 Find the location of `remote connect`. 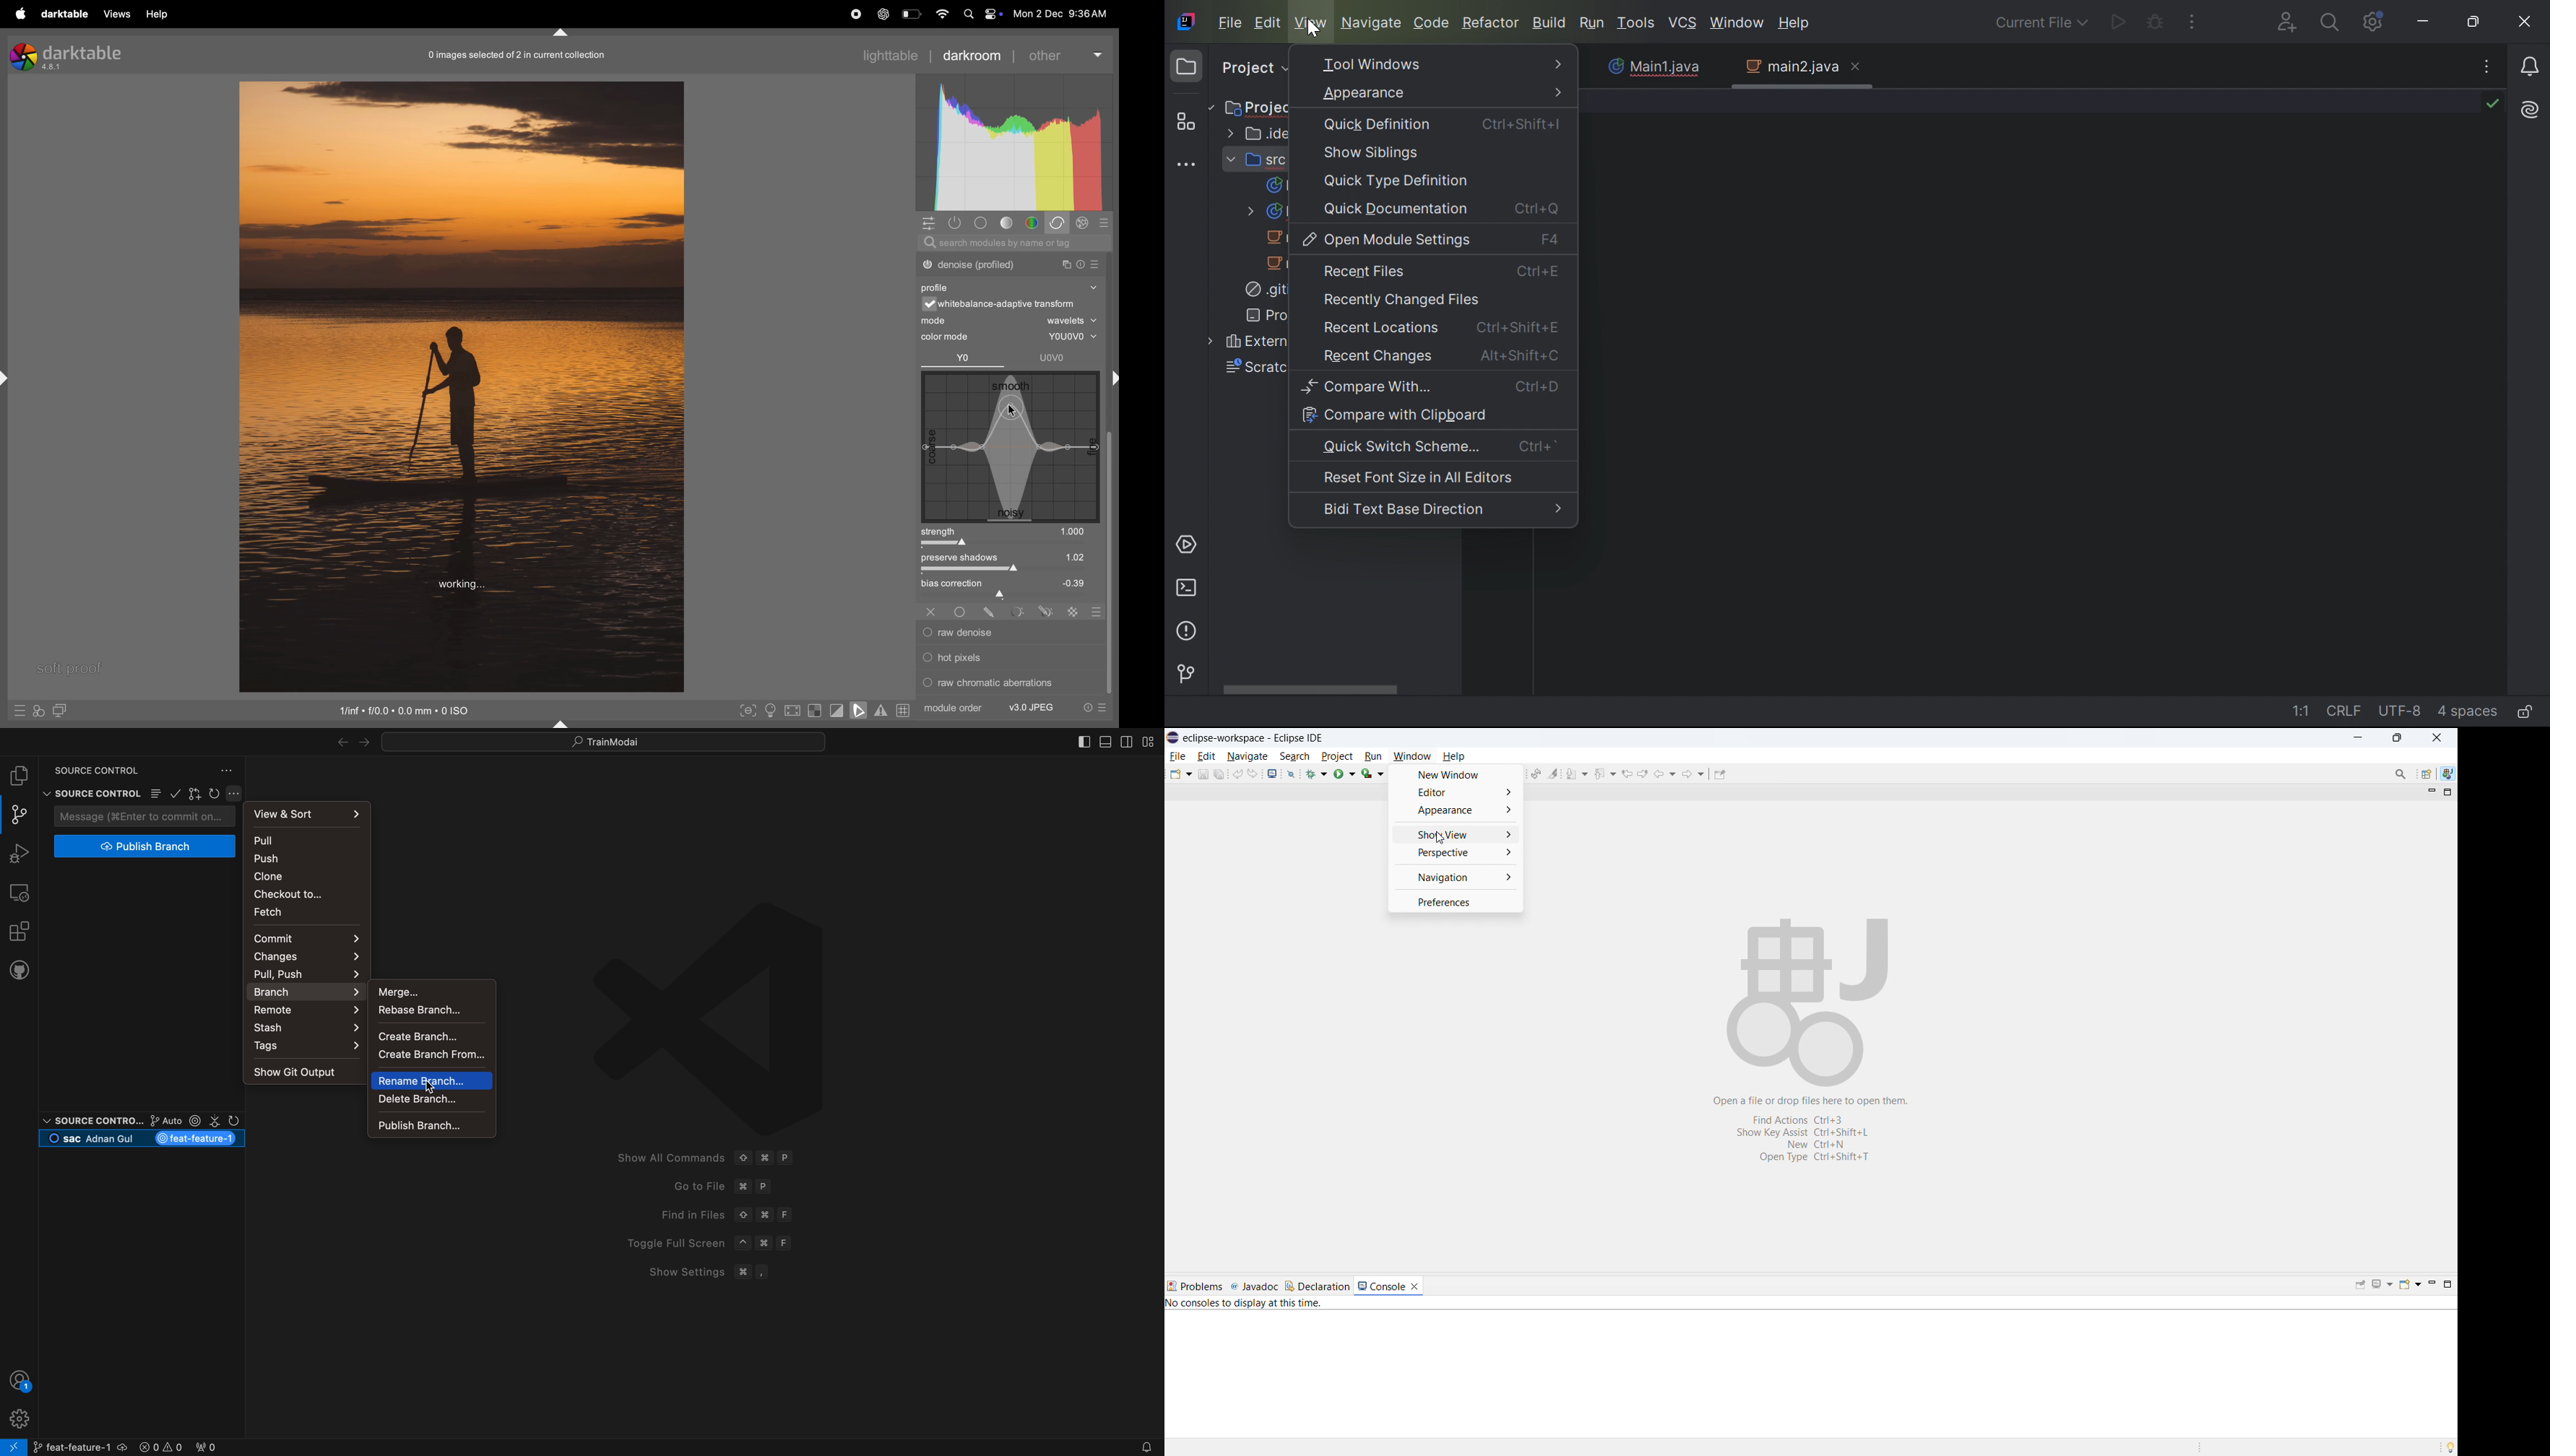

remote connect is located at coordinates (14, 1448).